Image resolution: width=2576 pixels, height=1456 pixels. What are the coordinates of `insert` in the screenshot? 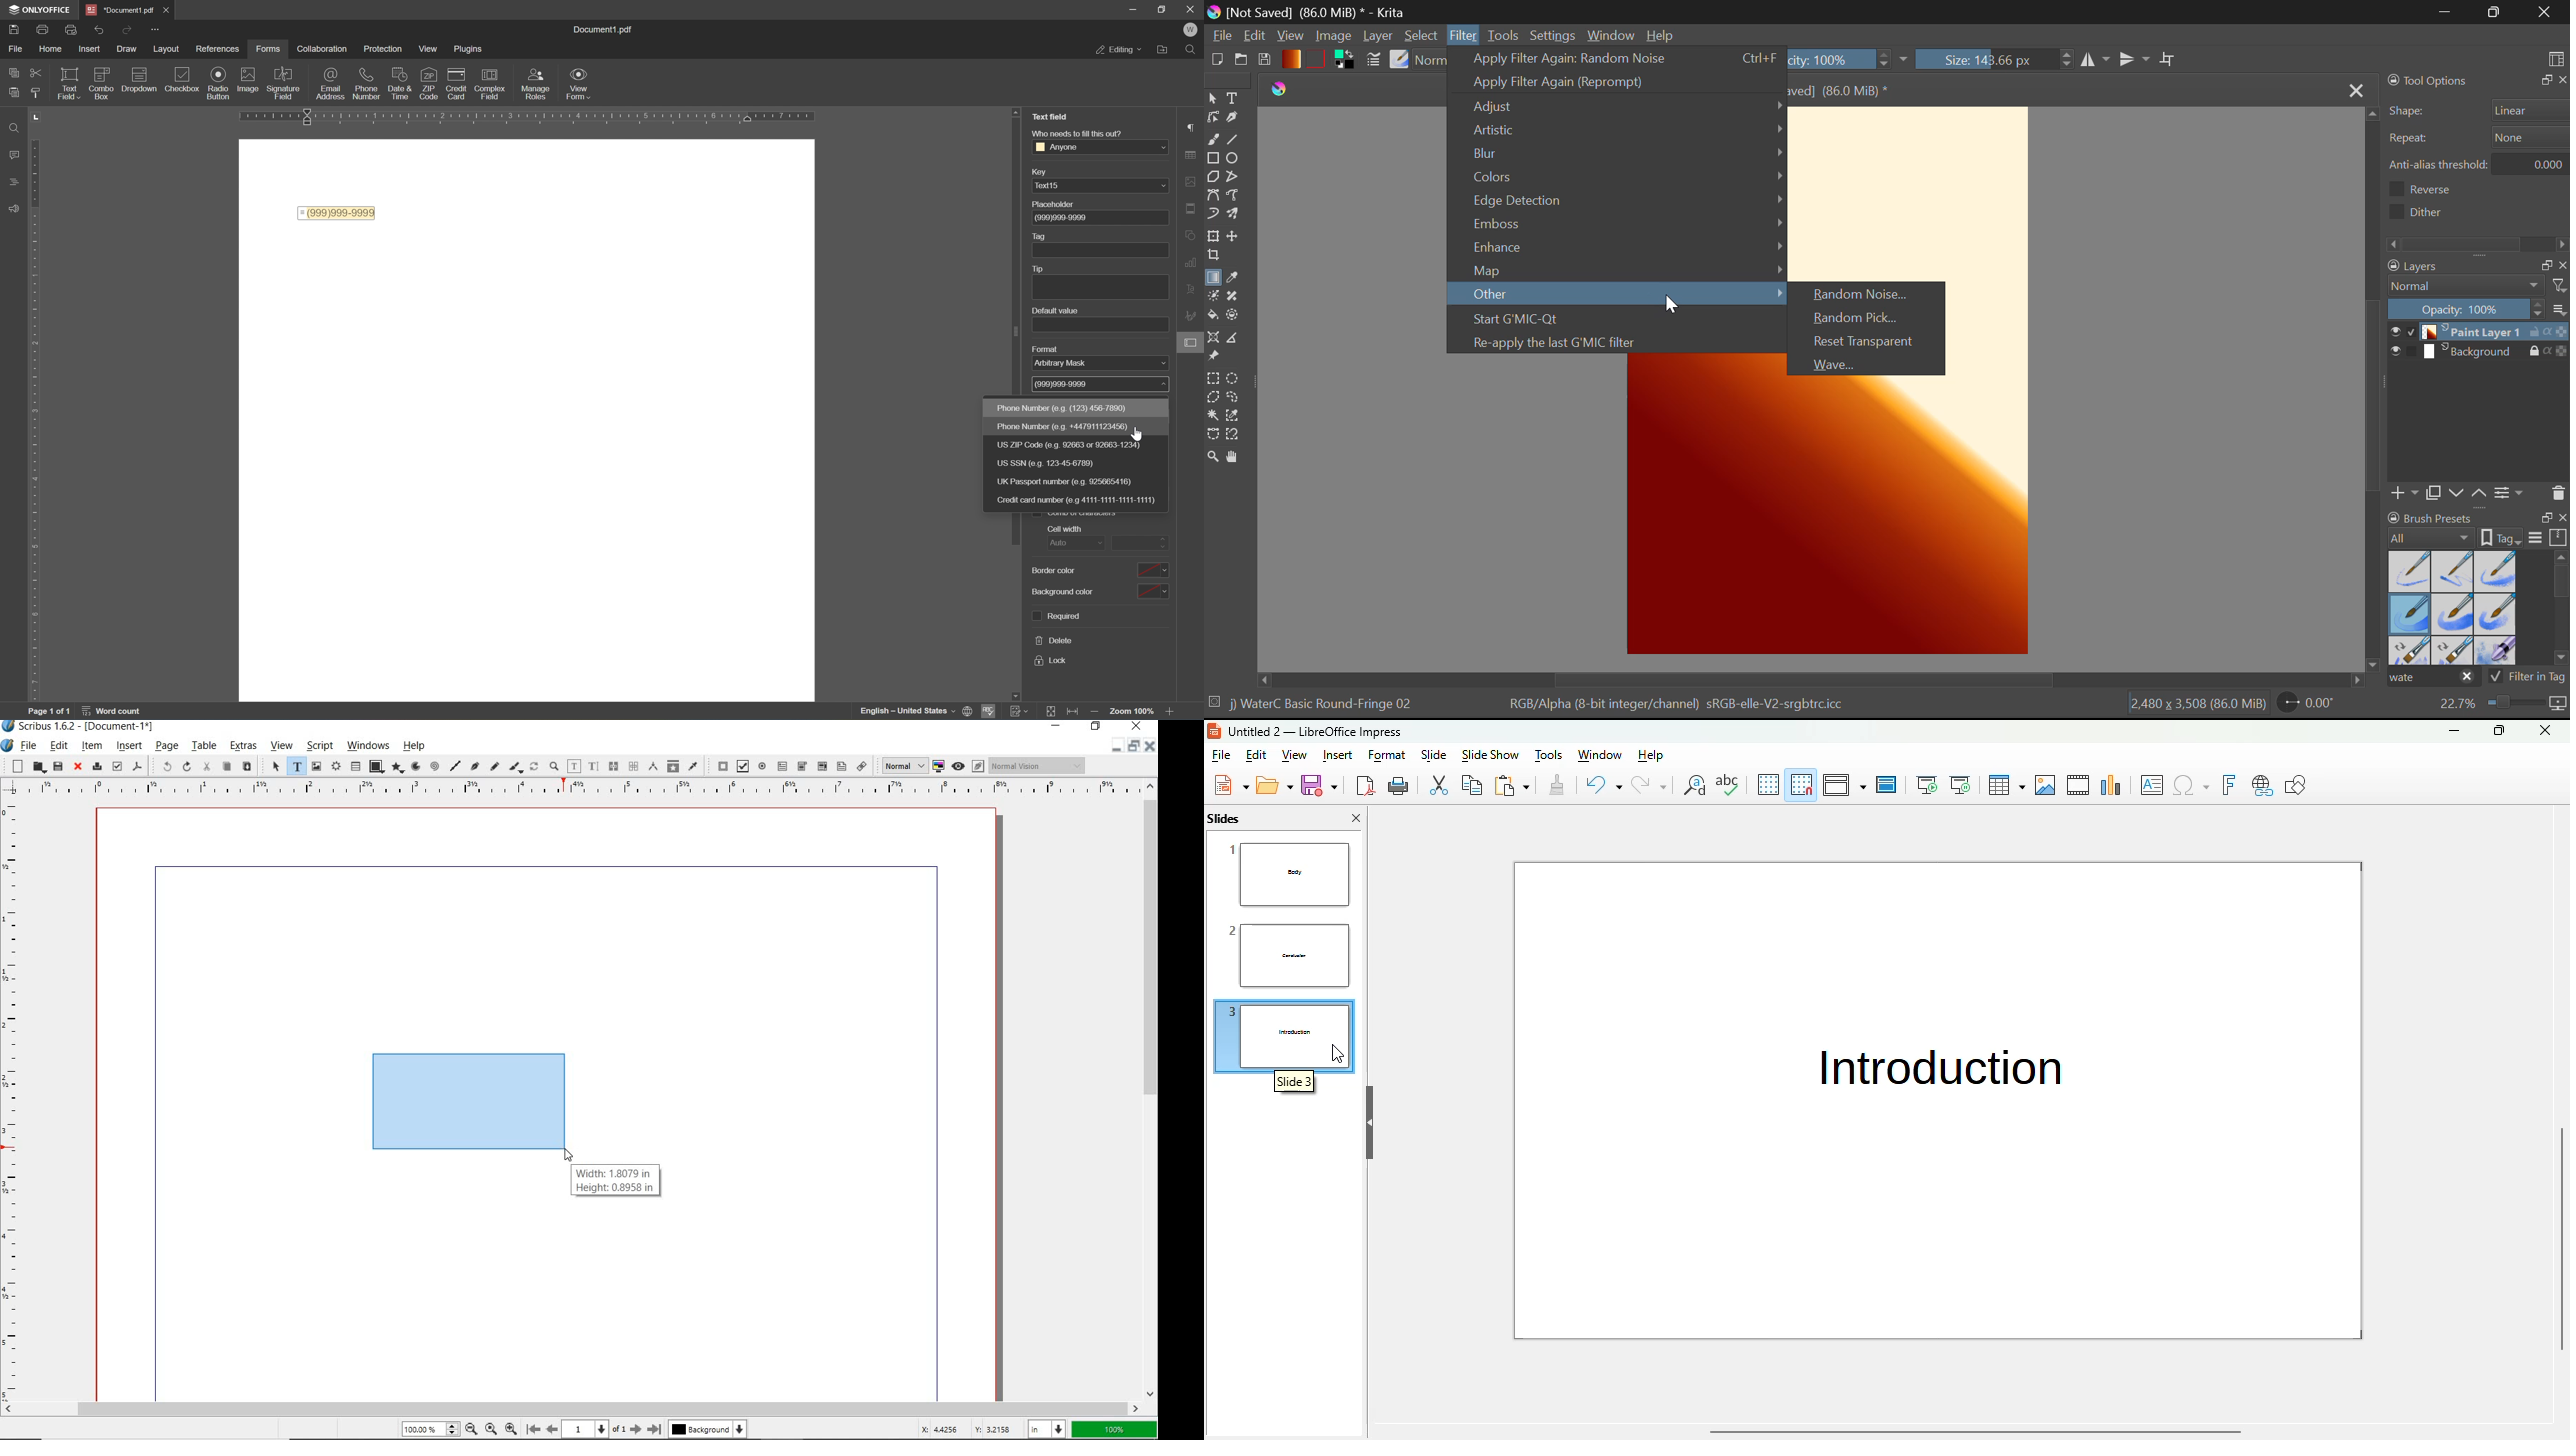 It's located at (128, 746).